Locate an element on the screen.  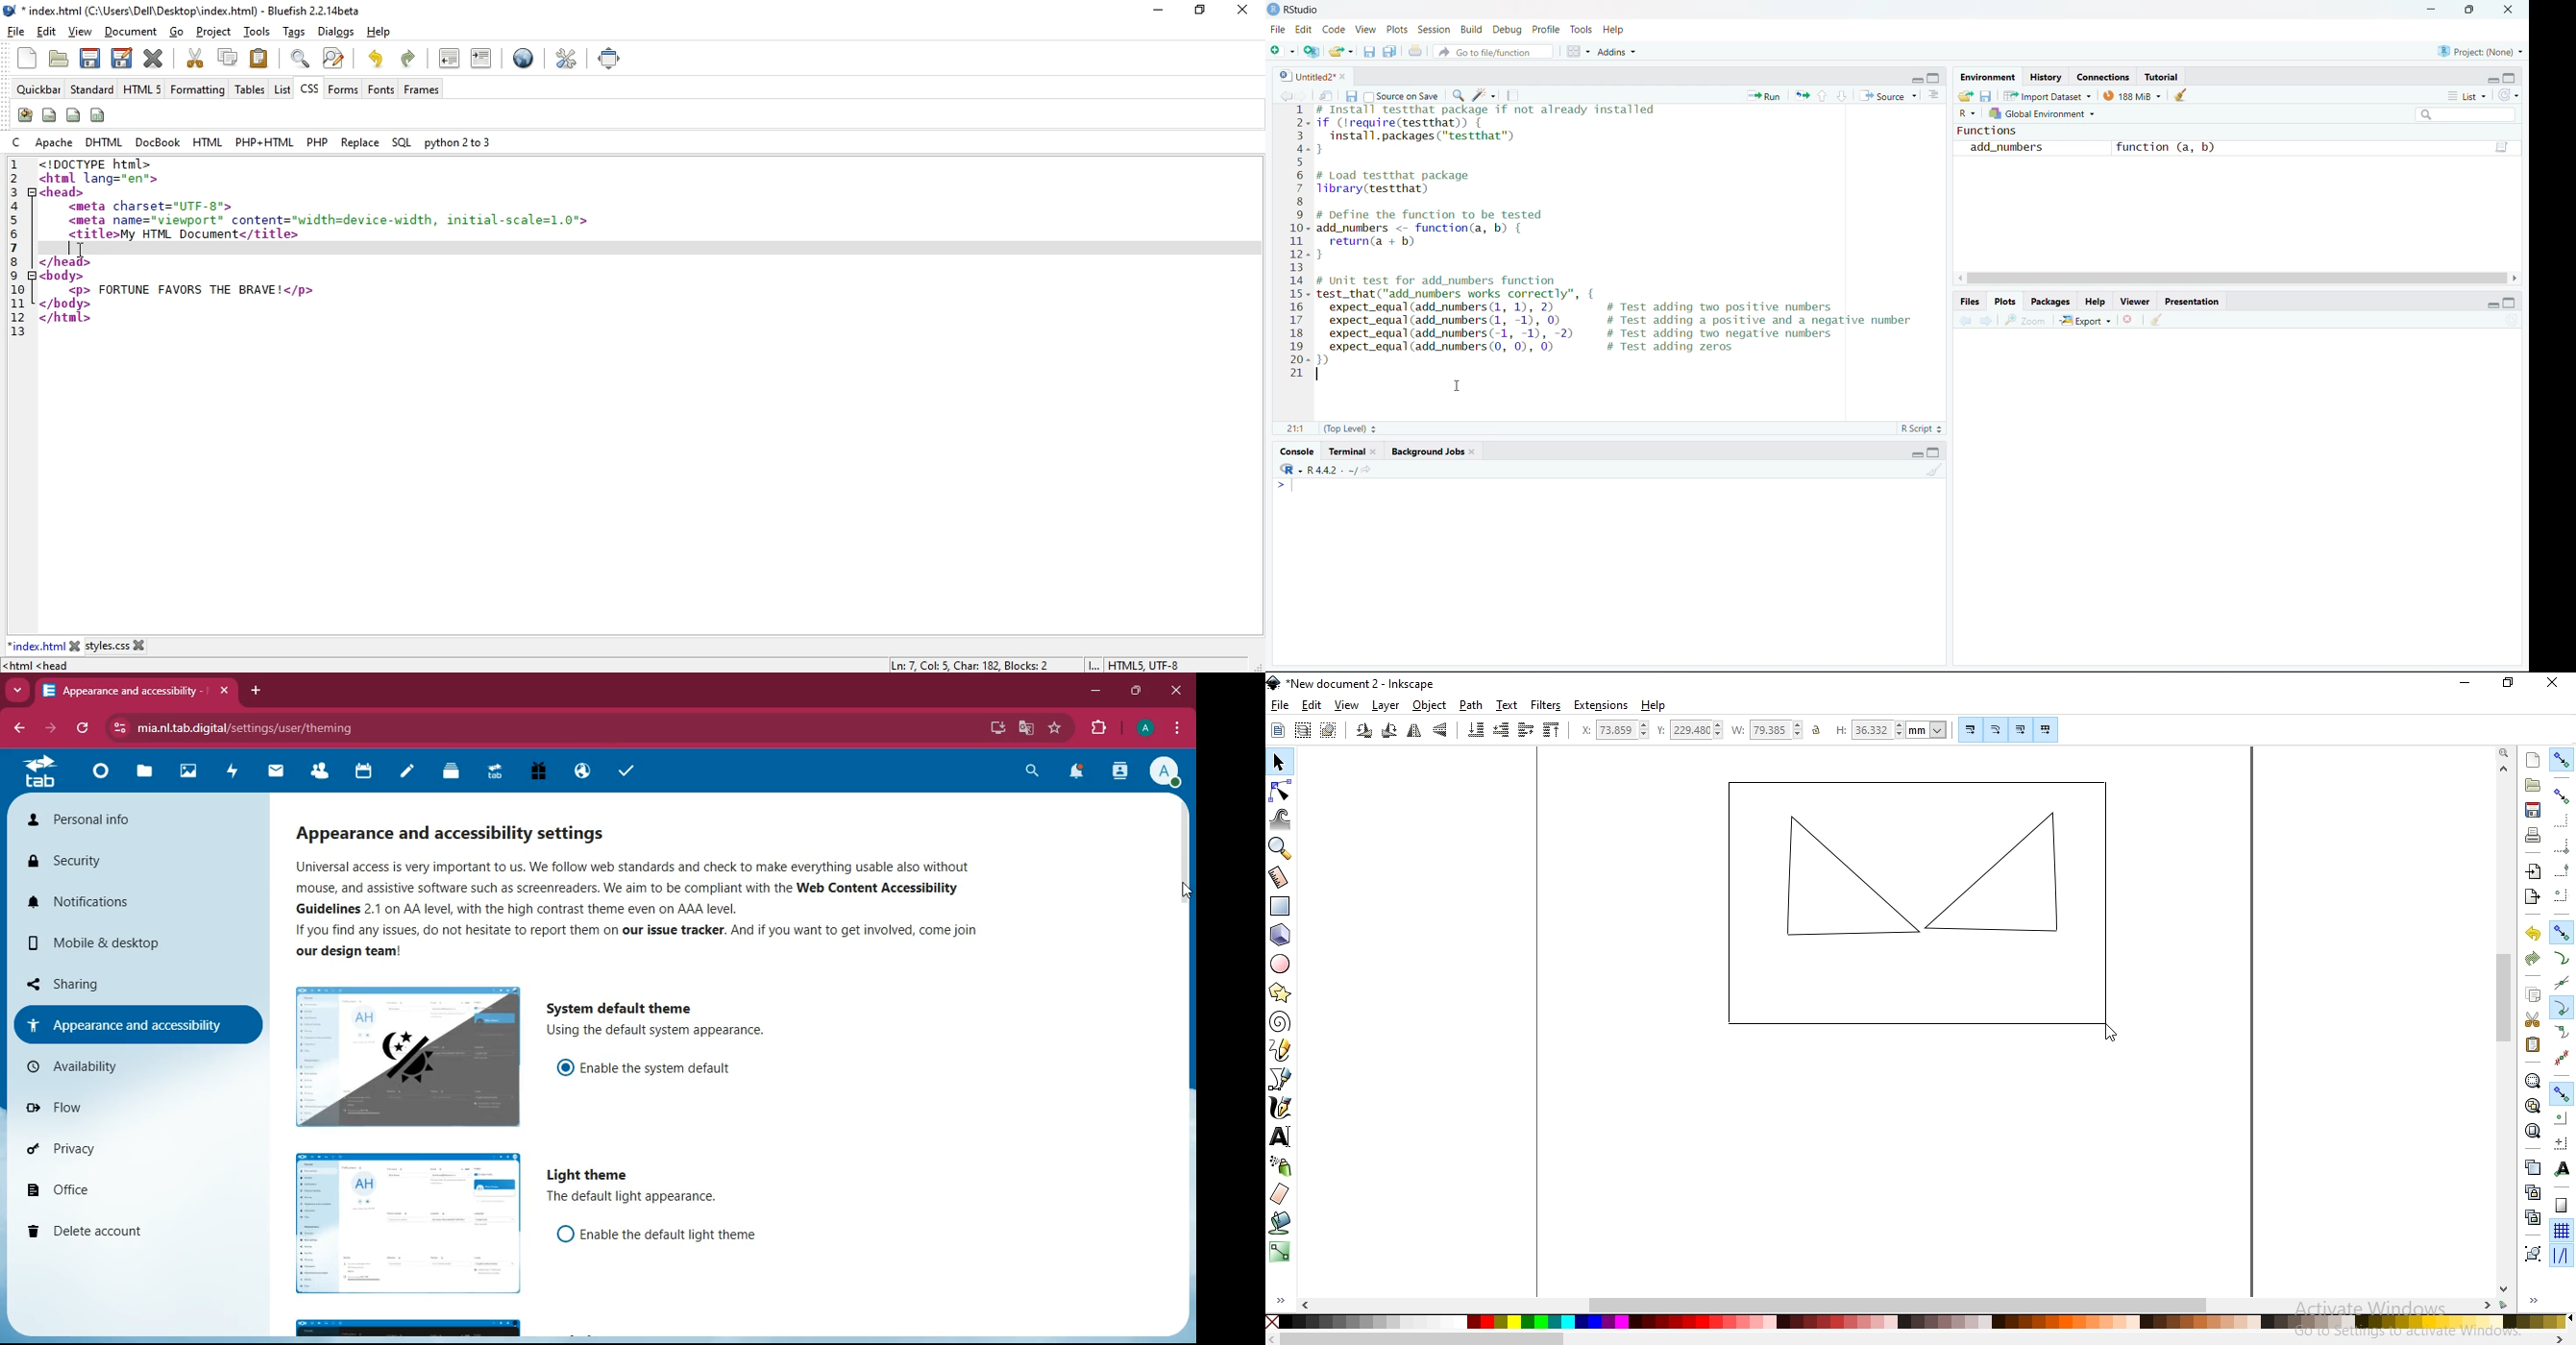
rotate 90 clockwise is located at coordinates (1390, 731).